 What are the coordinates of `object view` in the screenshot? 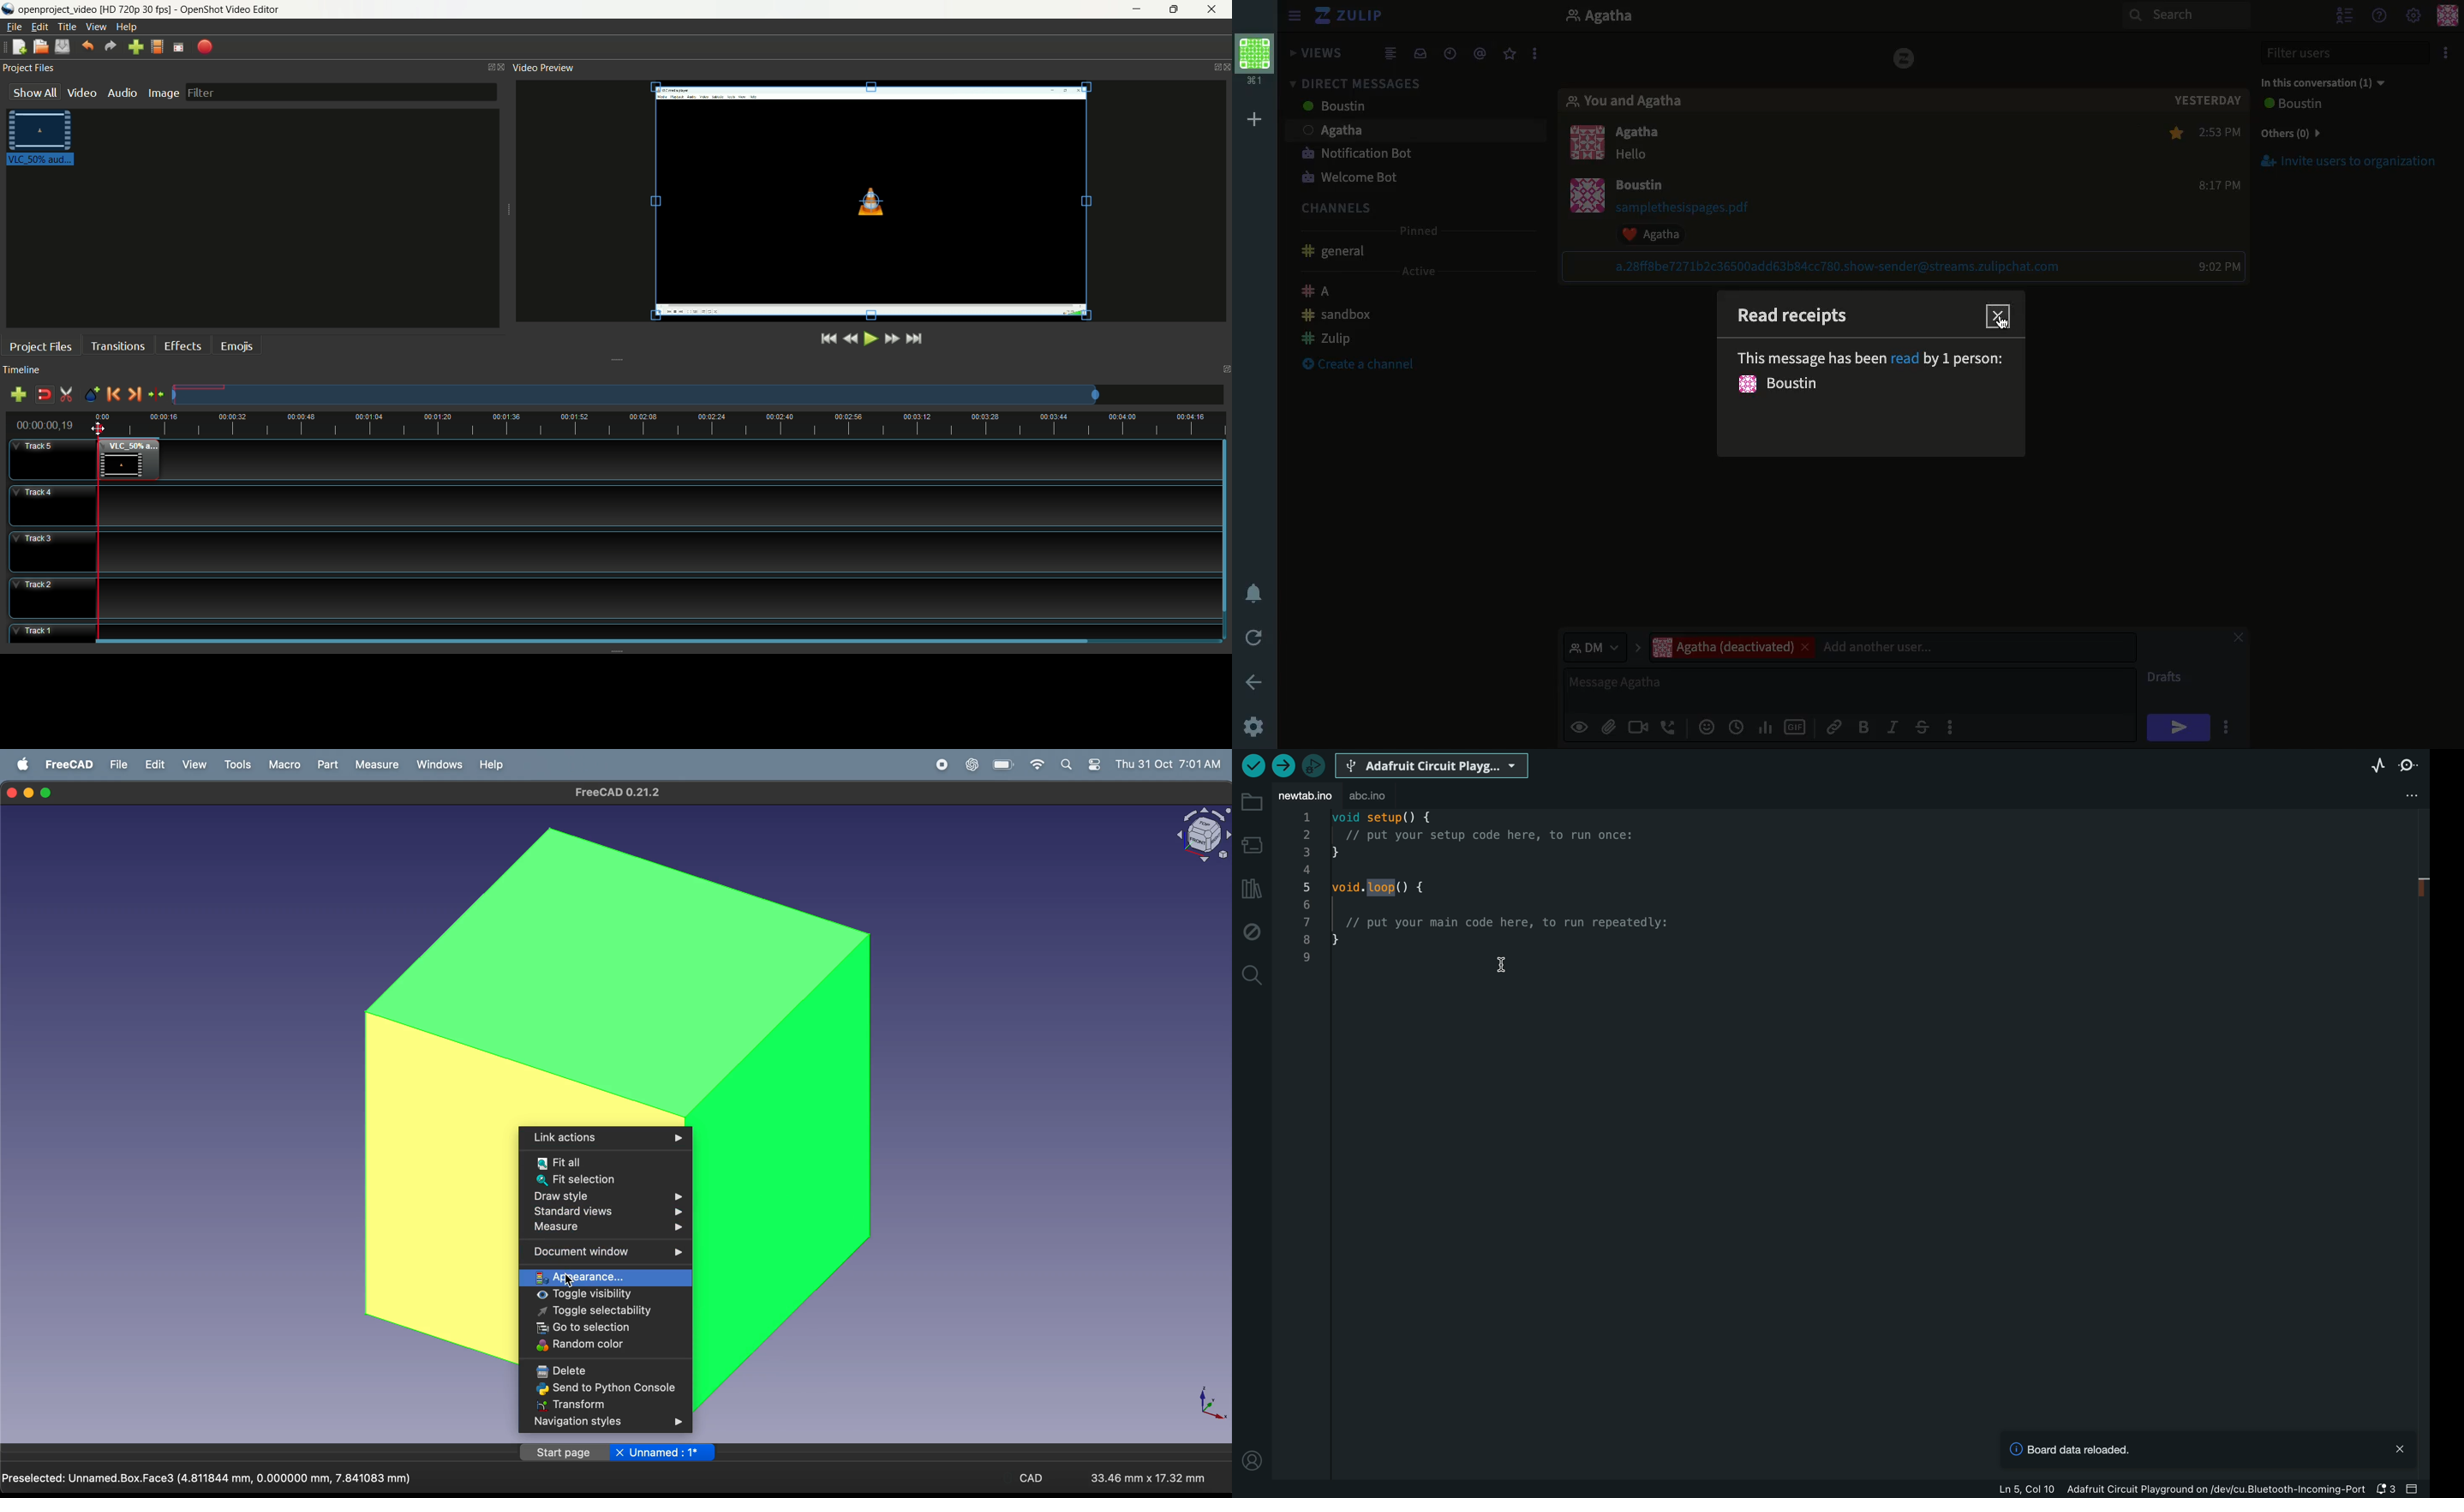 It's located at (1201, 836).